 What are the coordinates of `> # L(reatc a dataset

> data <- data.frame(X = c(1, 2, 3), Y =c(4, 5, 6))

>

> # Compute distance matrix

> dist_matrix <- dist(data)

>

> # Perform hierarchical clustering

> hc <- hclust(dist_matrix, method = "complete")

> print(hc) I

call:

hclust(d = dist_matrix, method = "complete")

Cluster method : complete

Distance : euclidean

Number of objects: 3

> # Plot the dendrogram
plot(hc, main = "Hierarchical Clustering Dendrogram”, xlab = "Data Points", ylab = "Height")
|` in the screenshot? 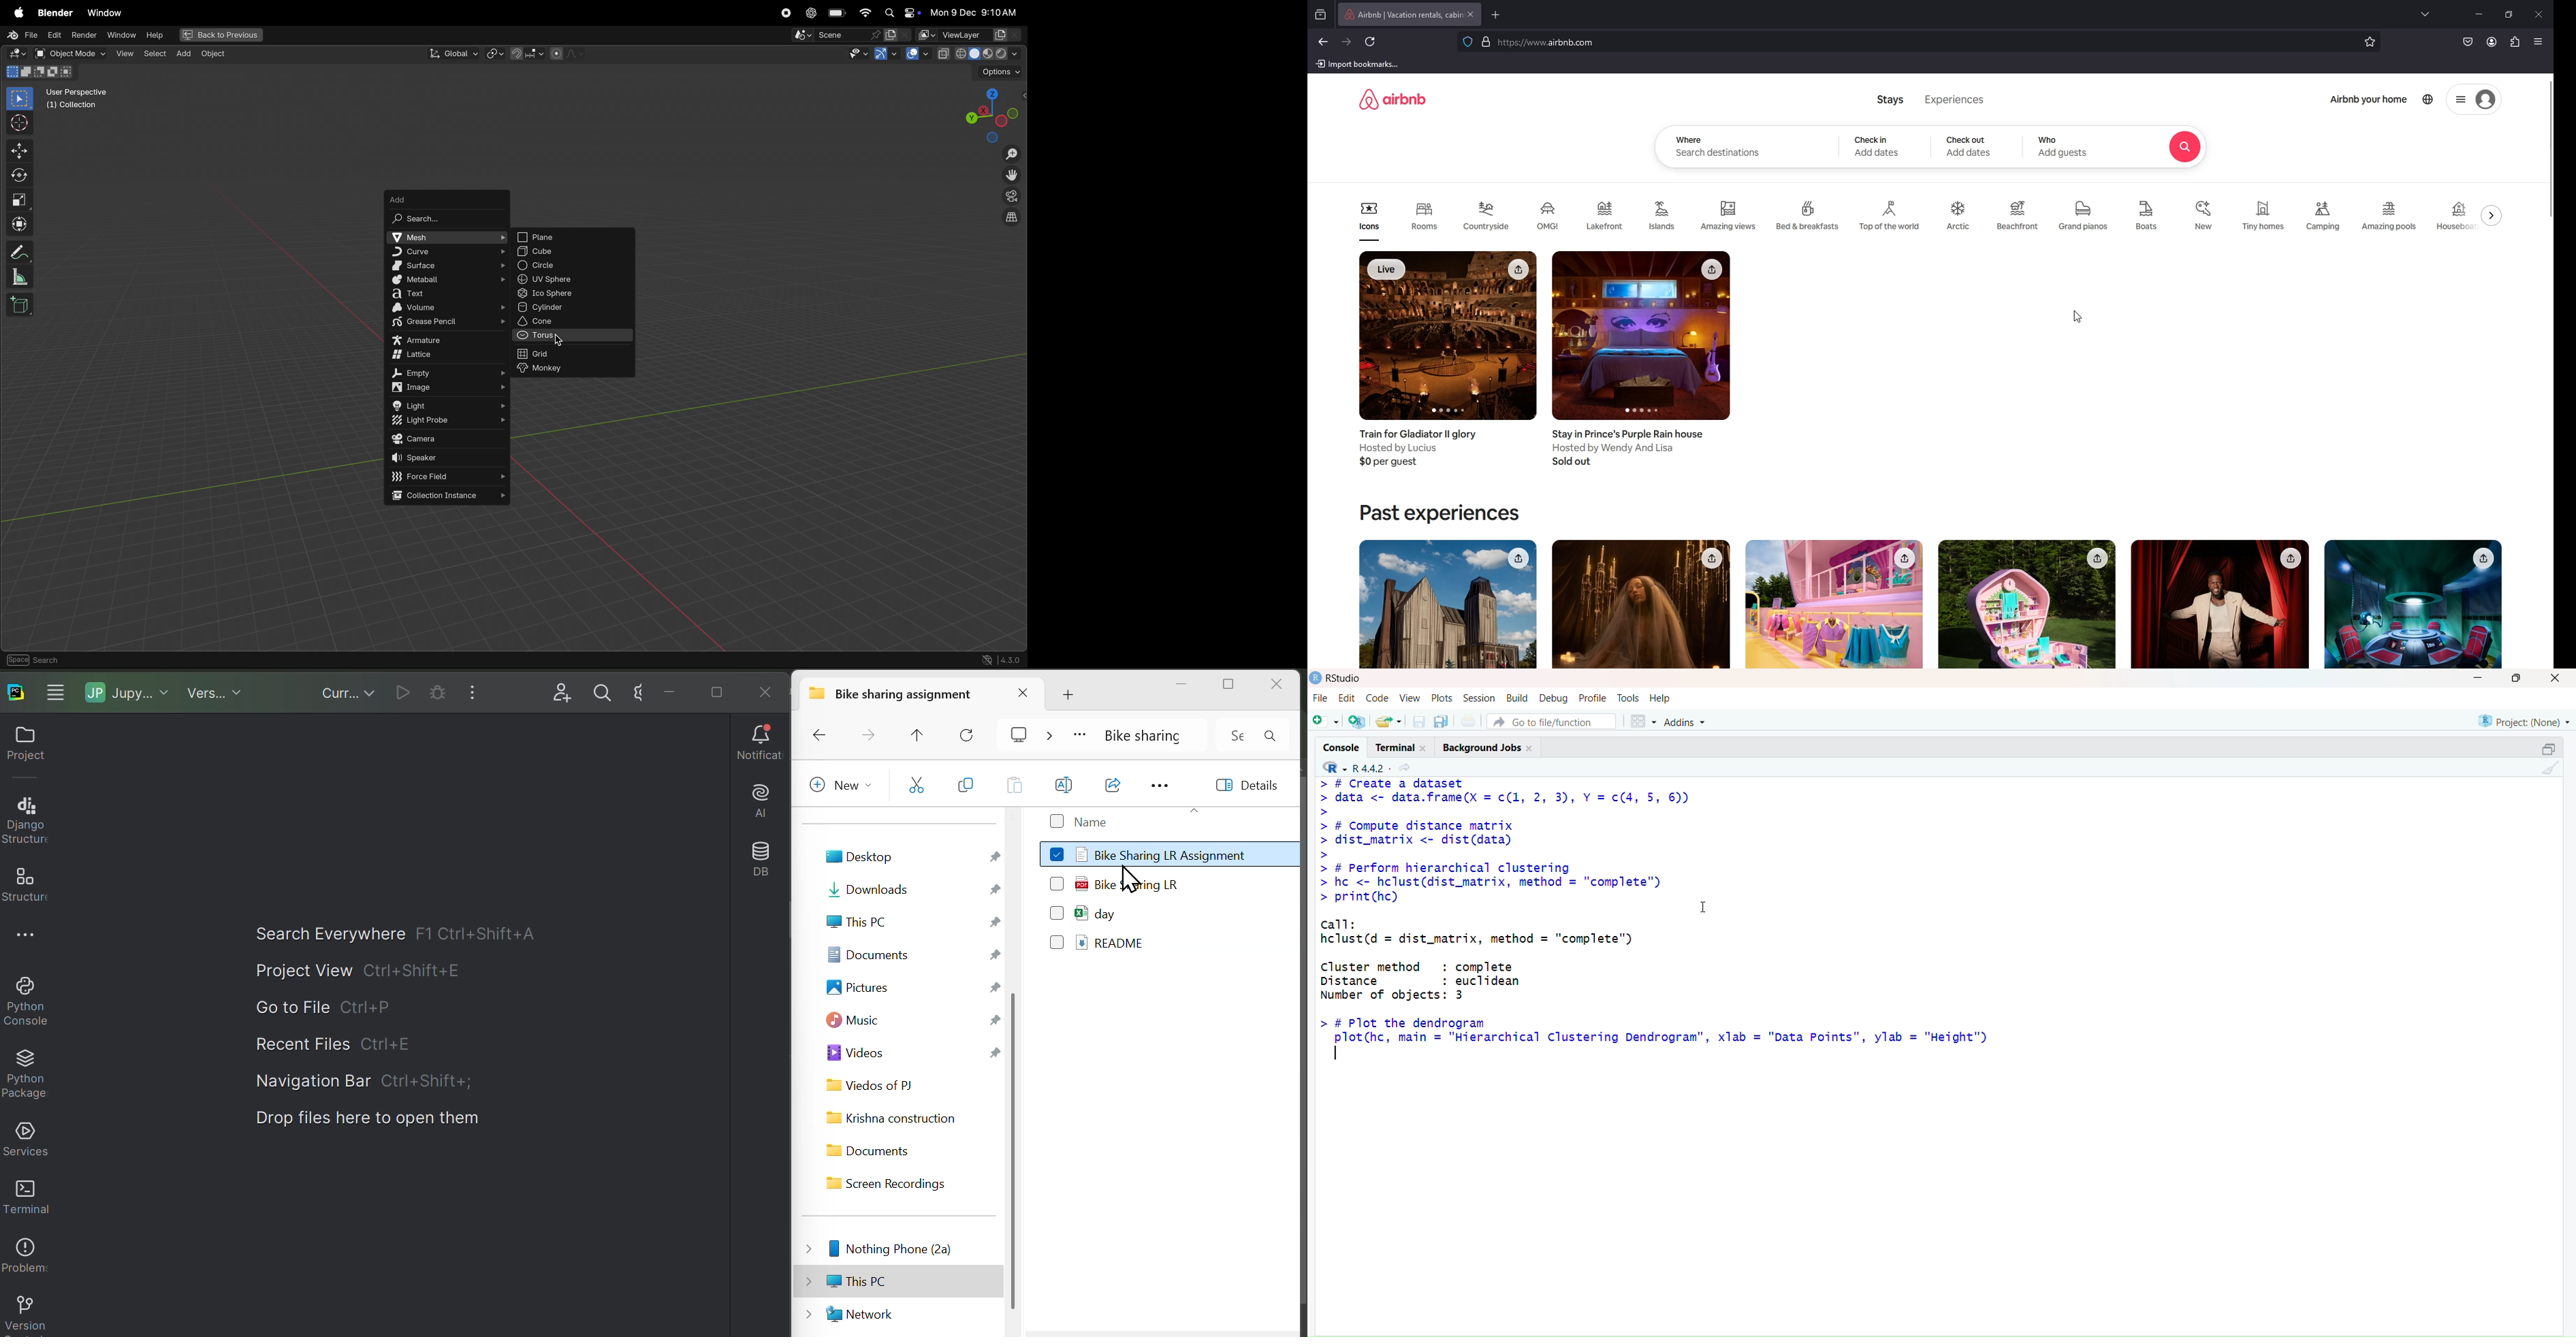 It's located at (1665, 931).